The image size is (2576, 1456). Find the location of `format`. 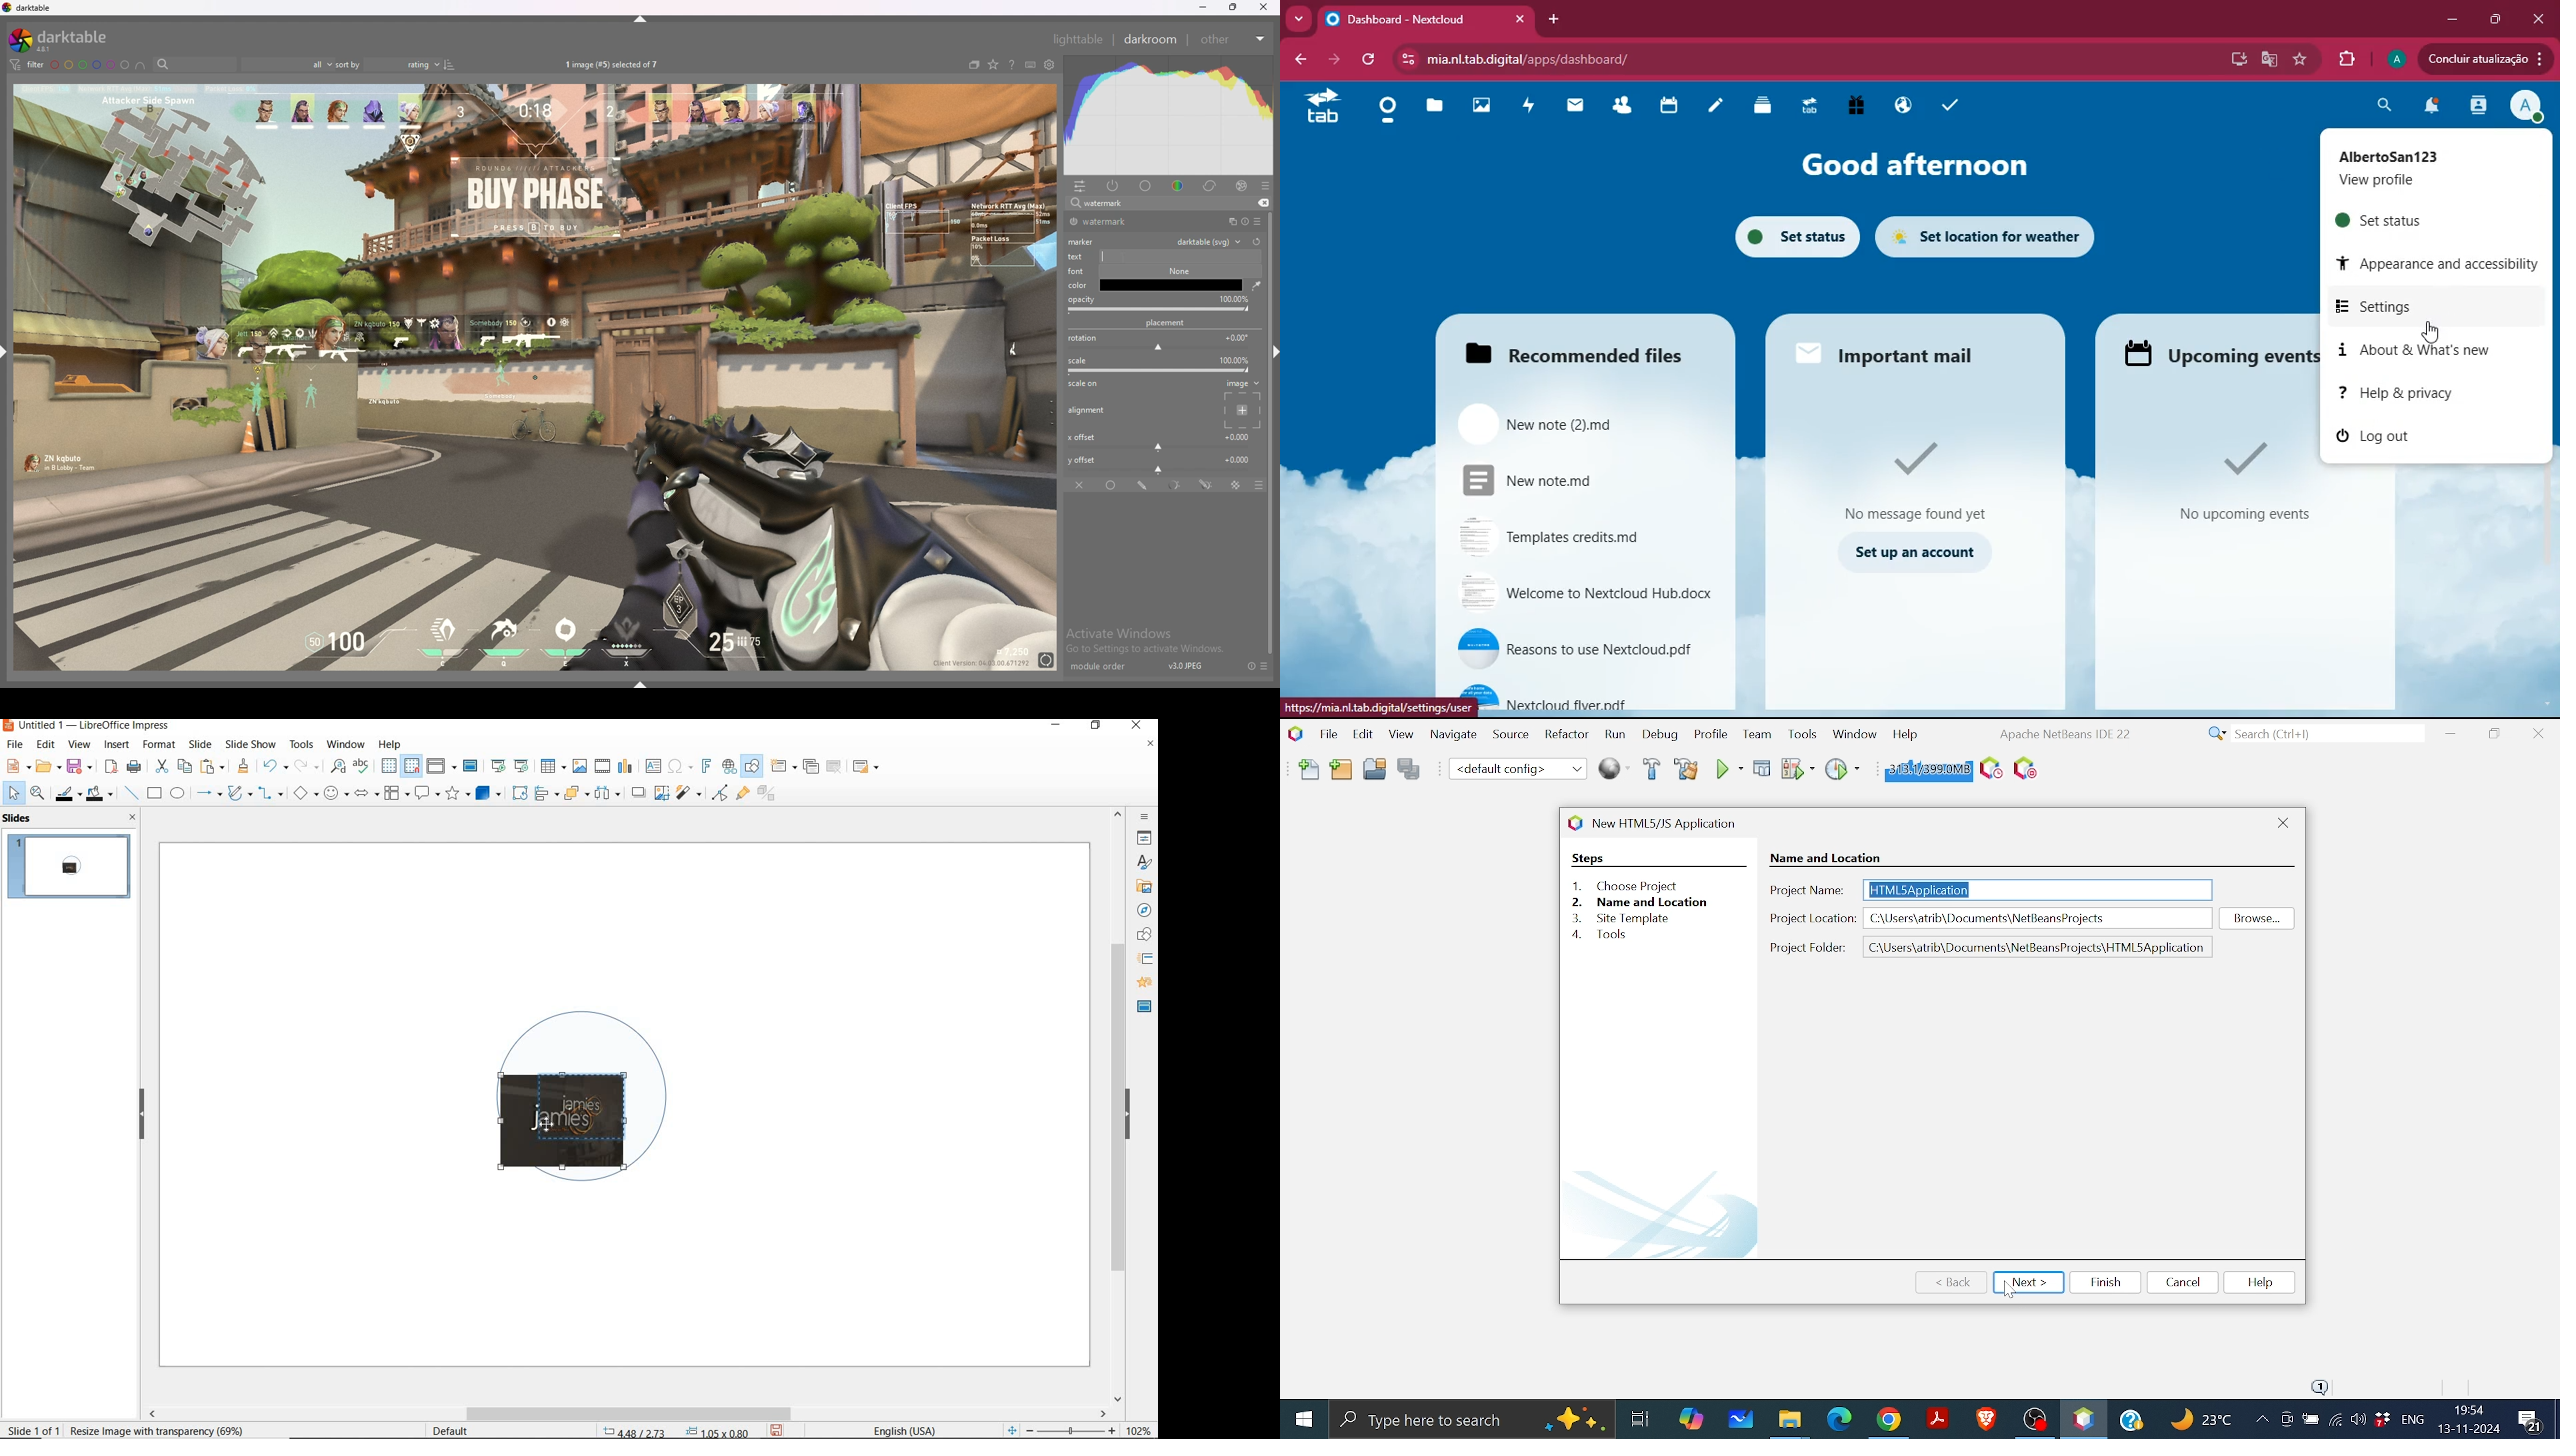

format is located at coordinates (158, 744).